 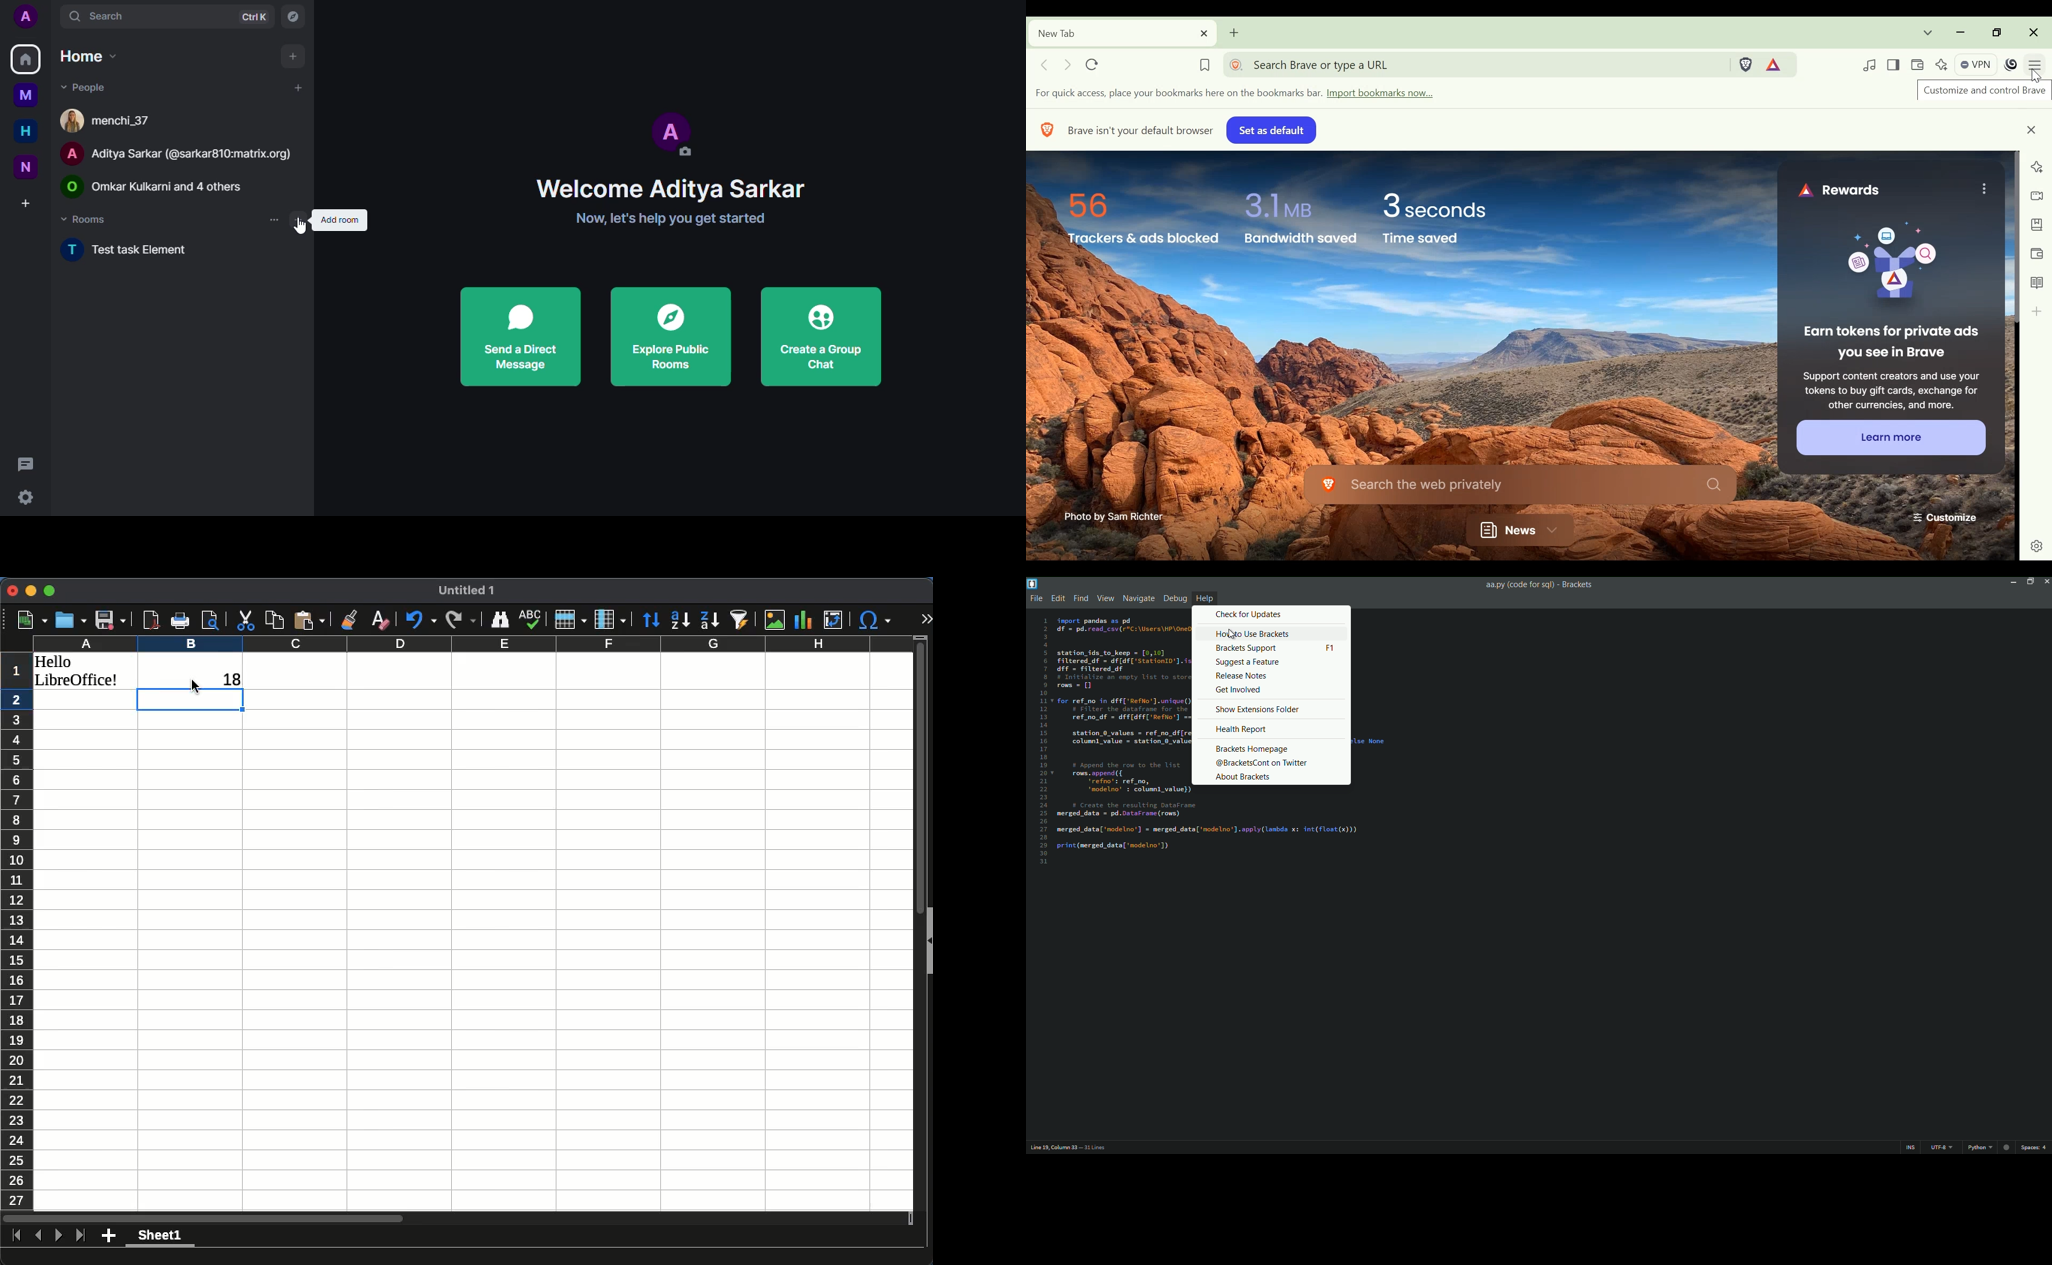 What do you see at coordinates (639, 186) in the screenshot?
I see `Welcome Aditya Sarkar` at bounding box center [639, 186].